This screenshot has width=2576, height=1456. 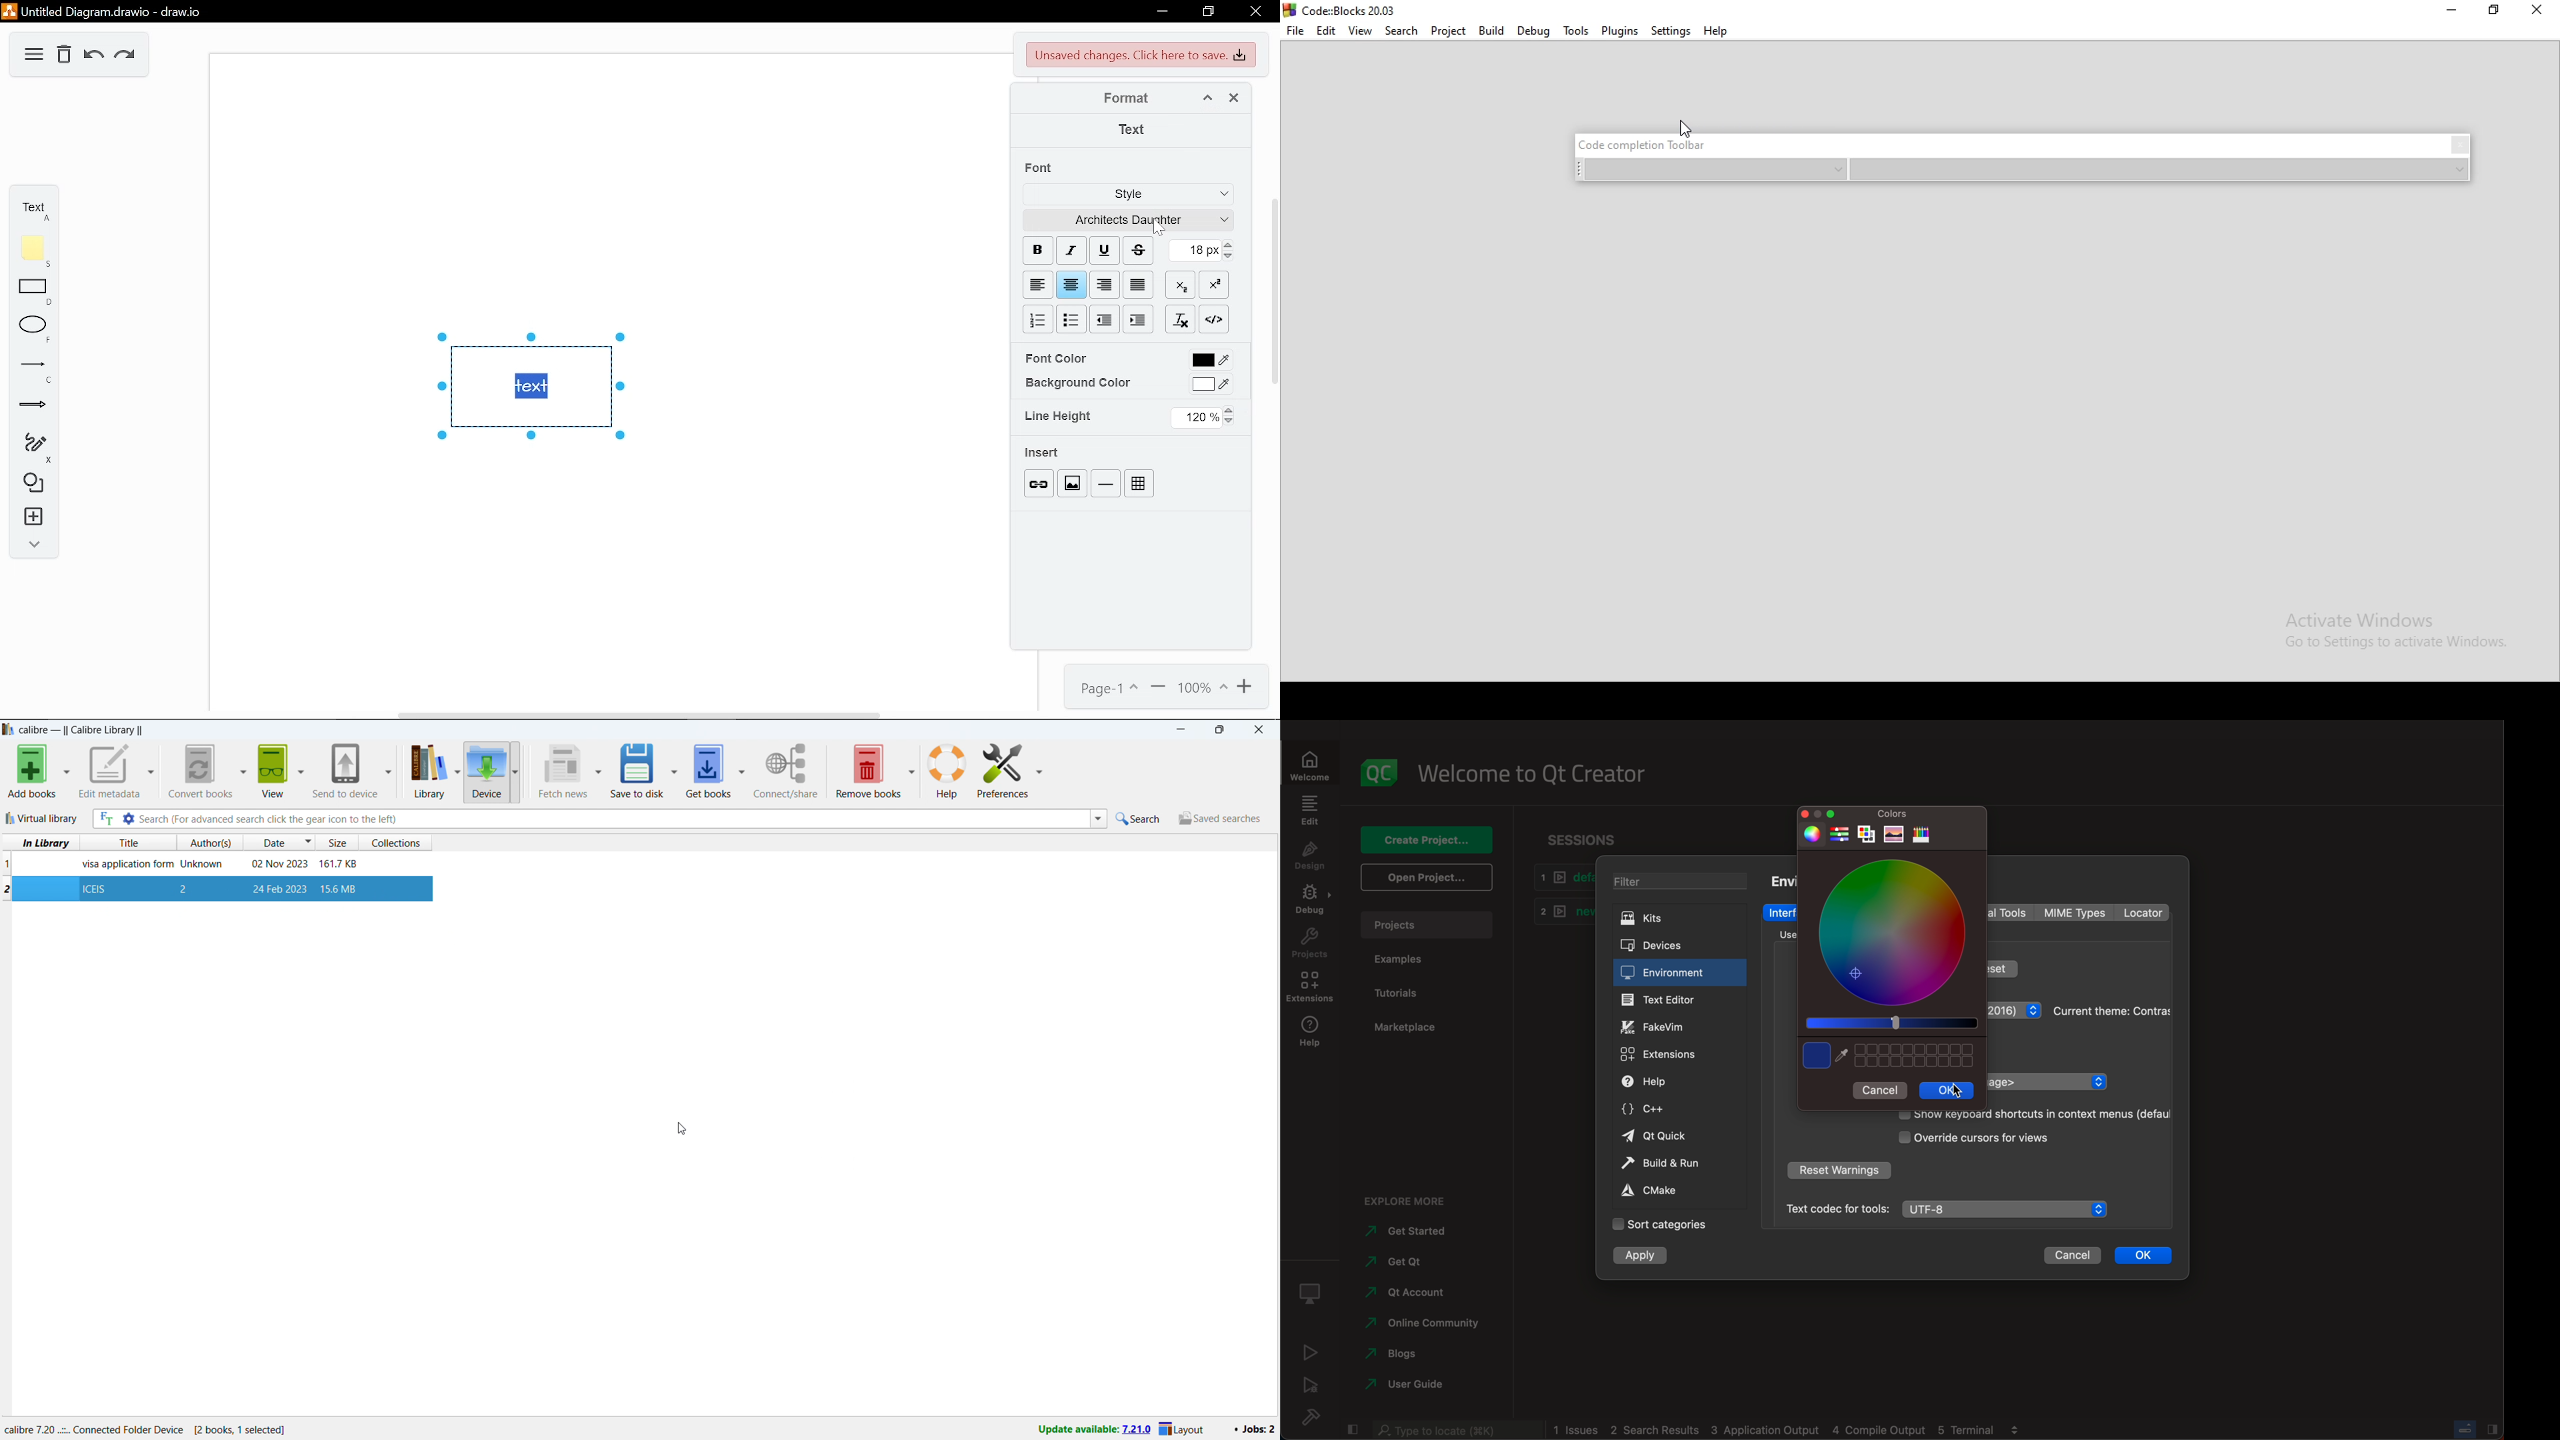 What do you see at coordinates (1230, 98) in the screenshot?
I see `close` at bounding box center [1230, 98].